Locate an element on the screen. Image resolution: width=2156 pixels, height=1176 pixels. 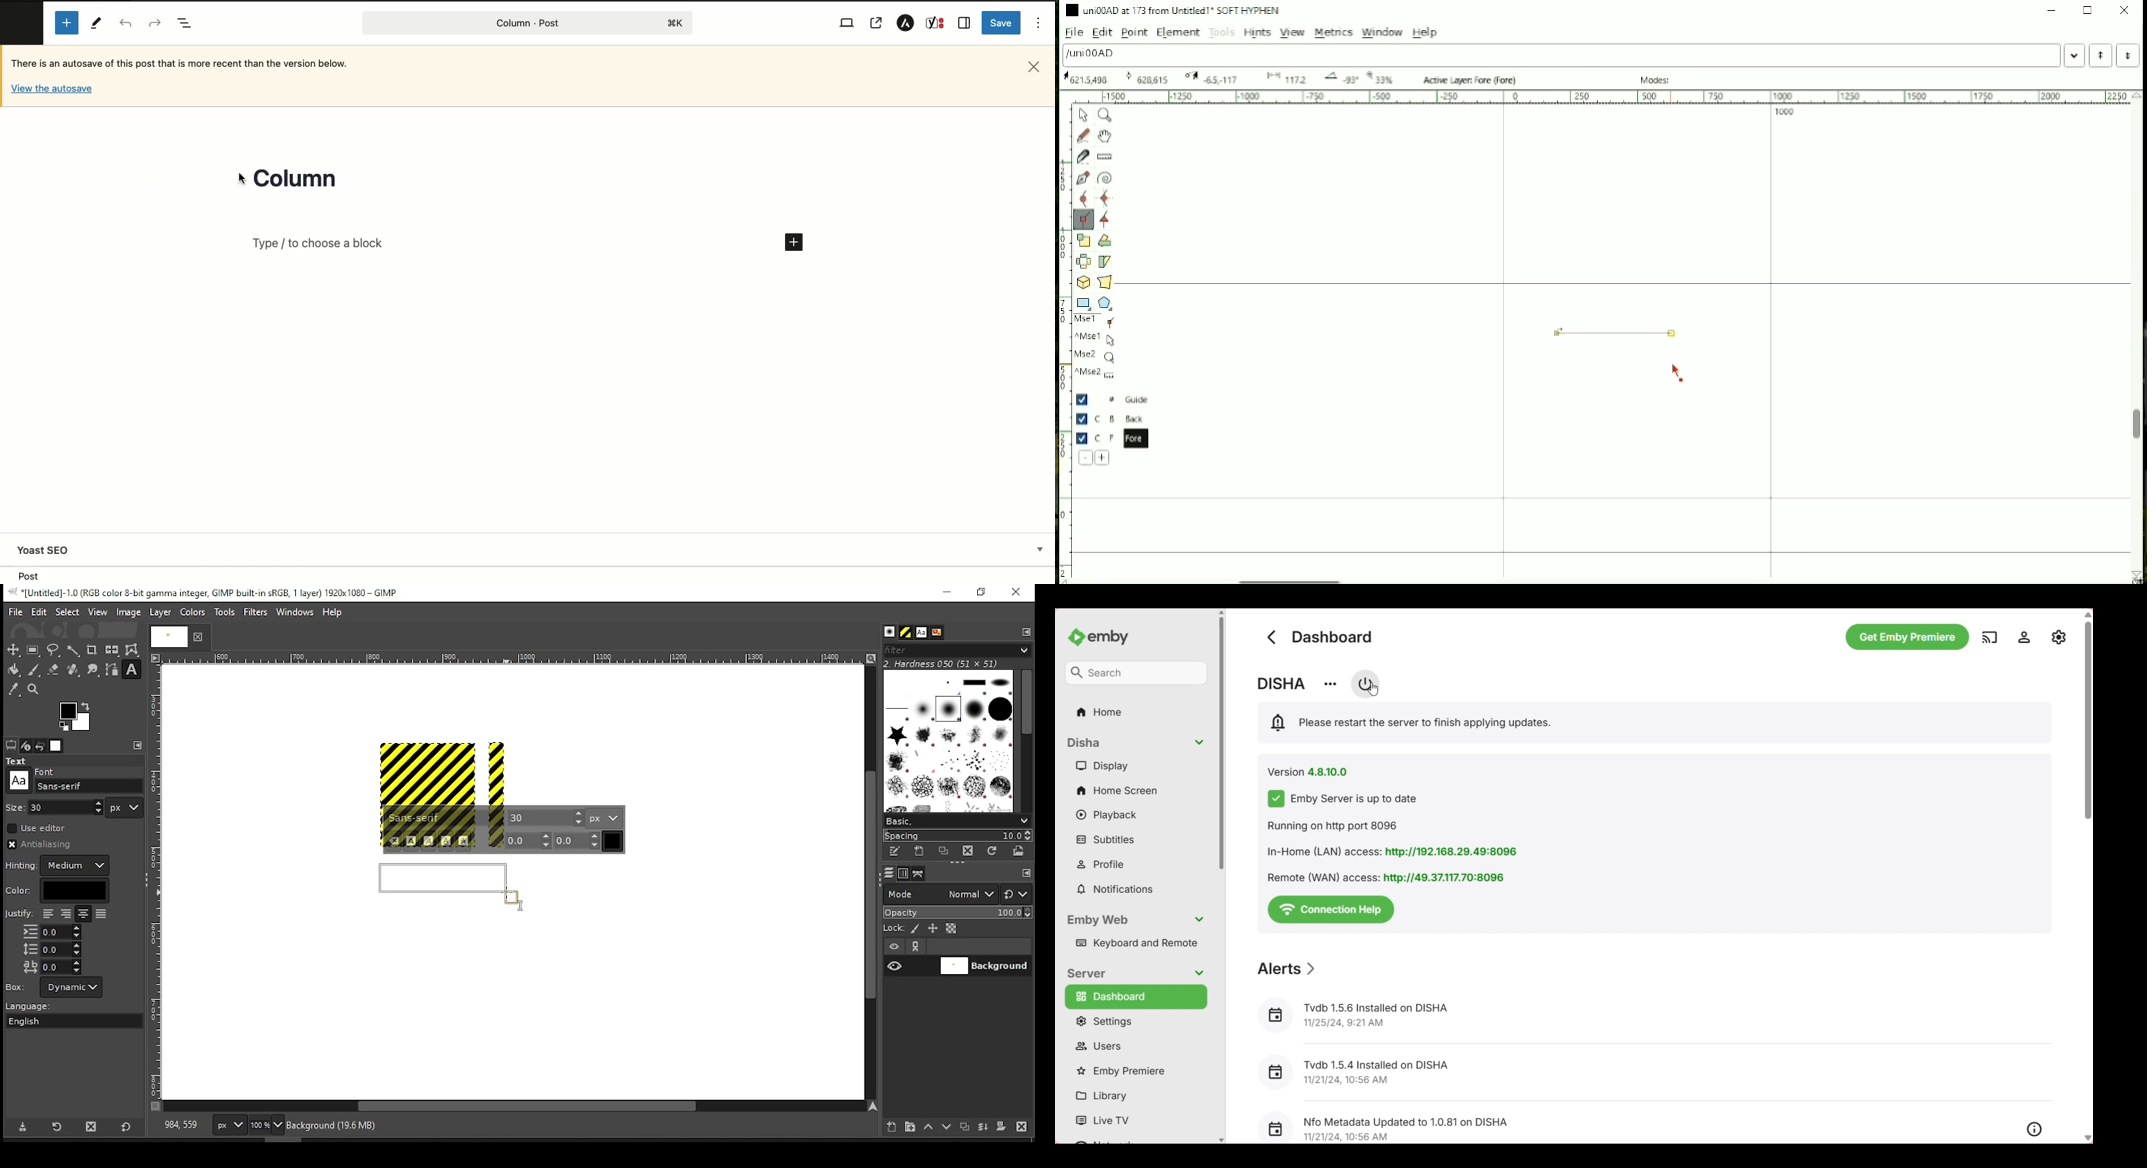
^Mse1 is located at coordinates (1097, 339).